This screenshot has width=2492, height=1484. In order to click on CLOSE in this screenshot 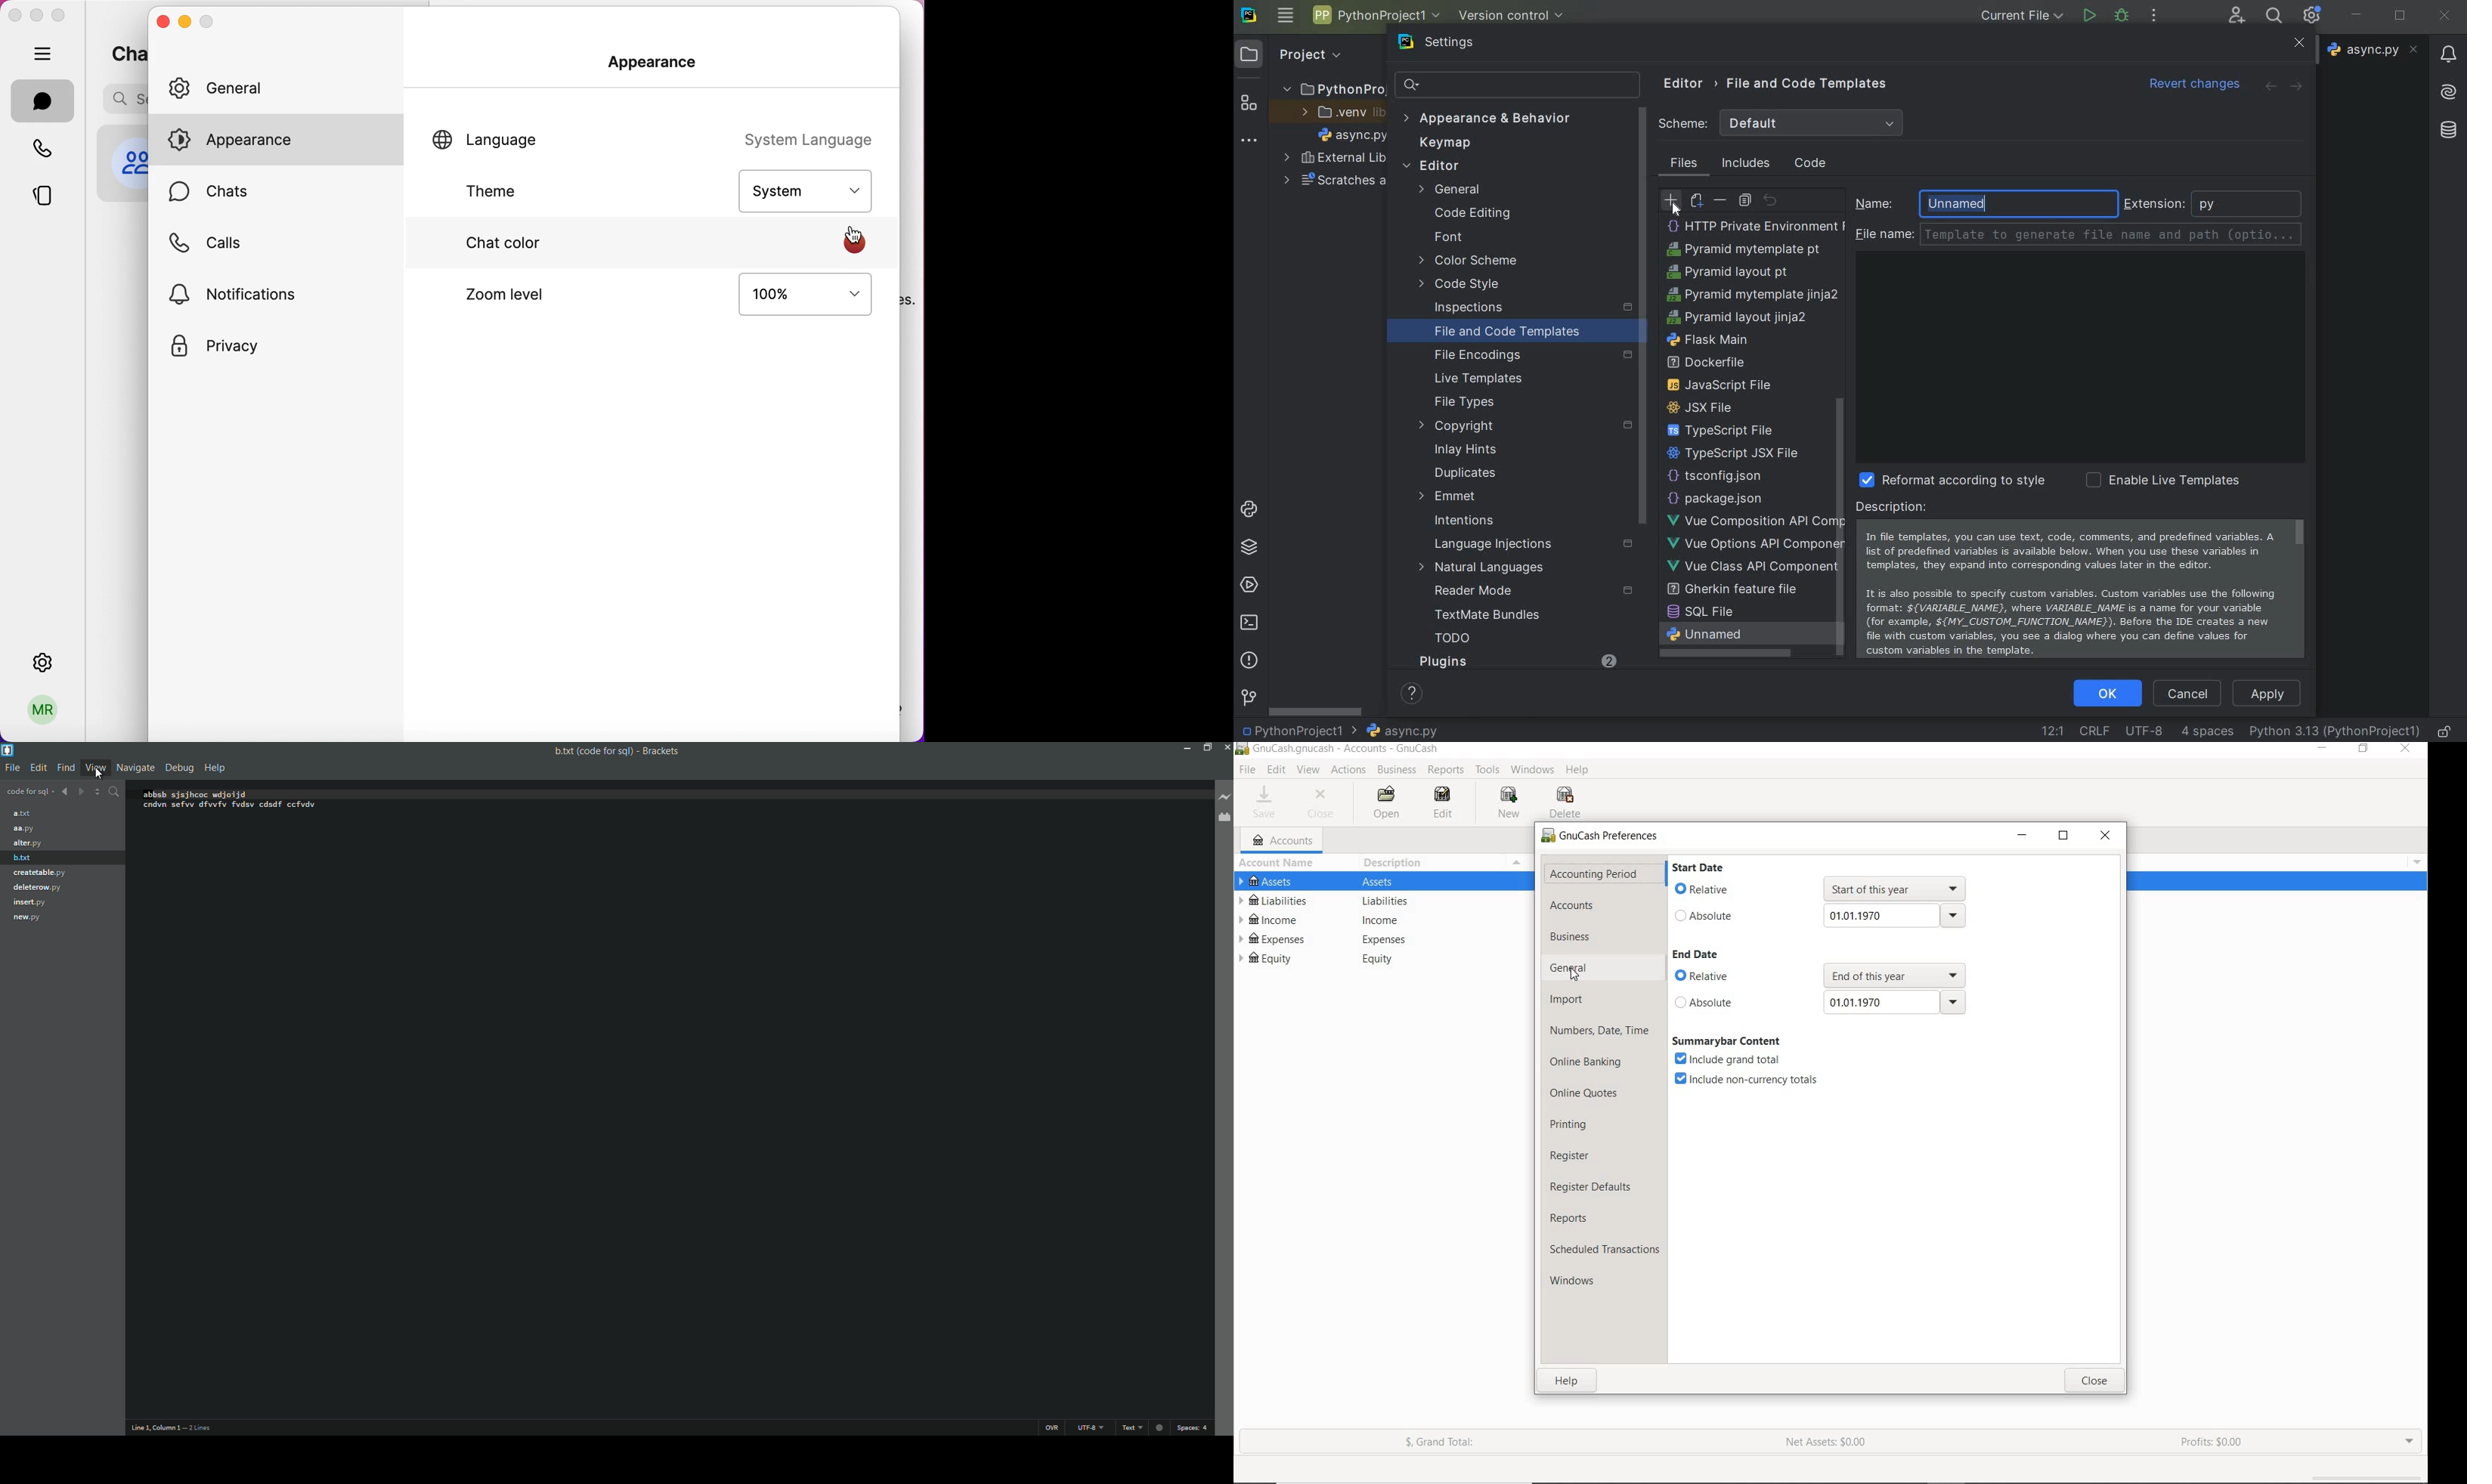, I will do `click(1320, 805)`.